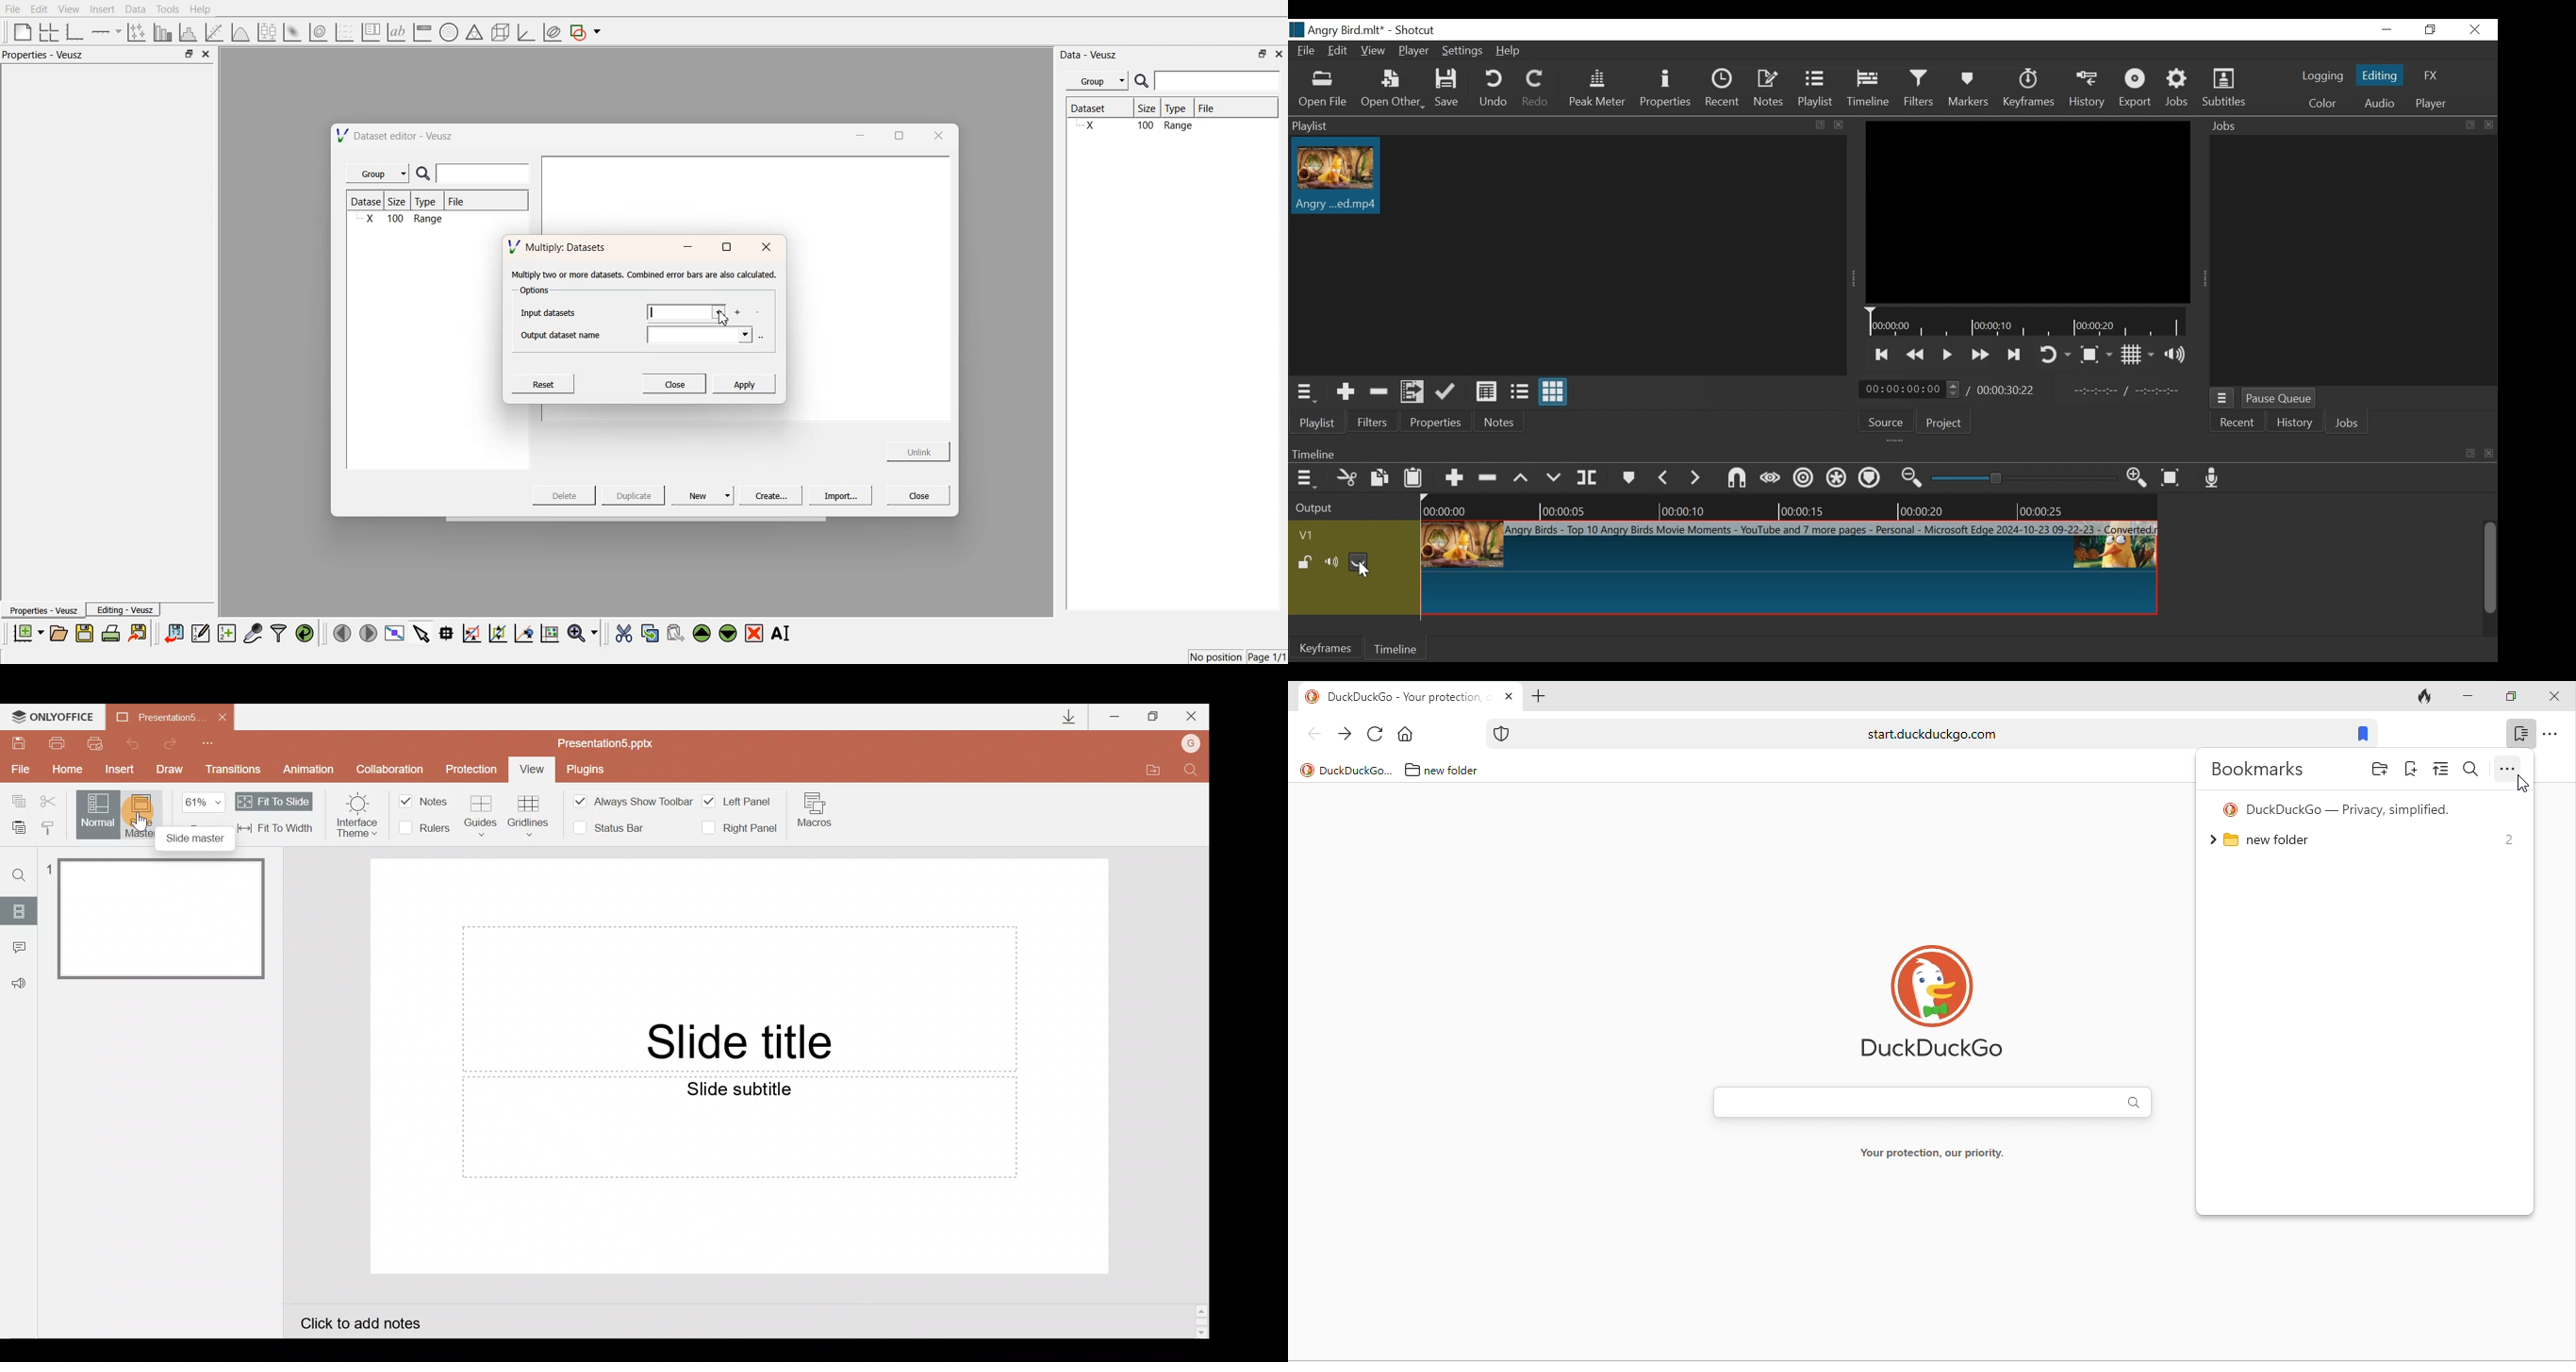  I want to click on Shotcut, so click(1420, 30).